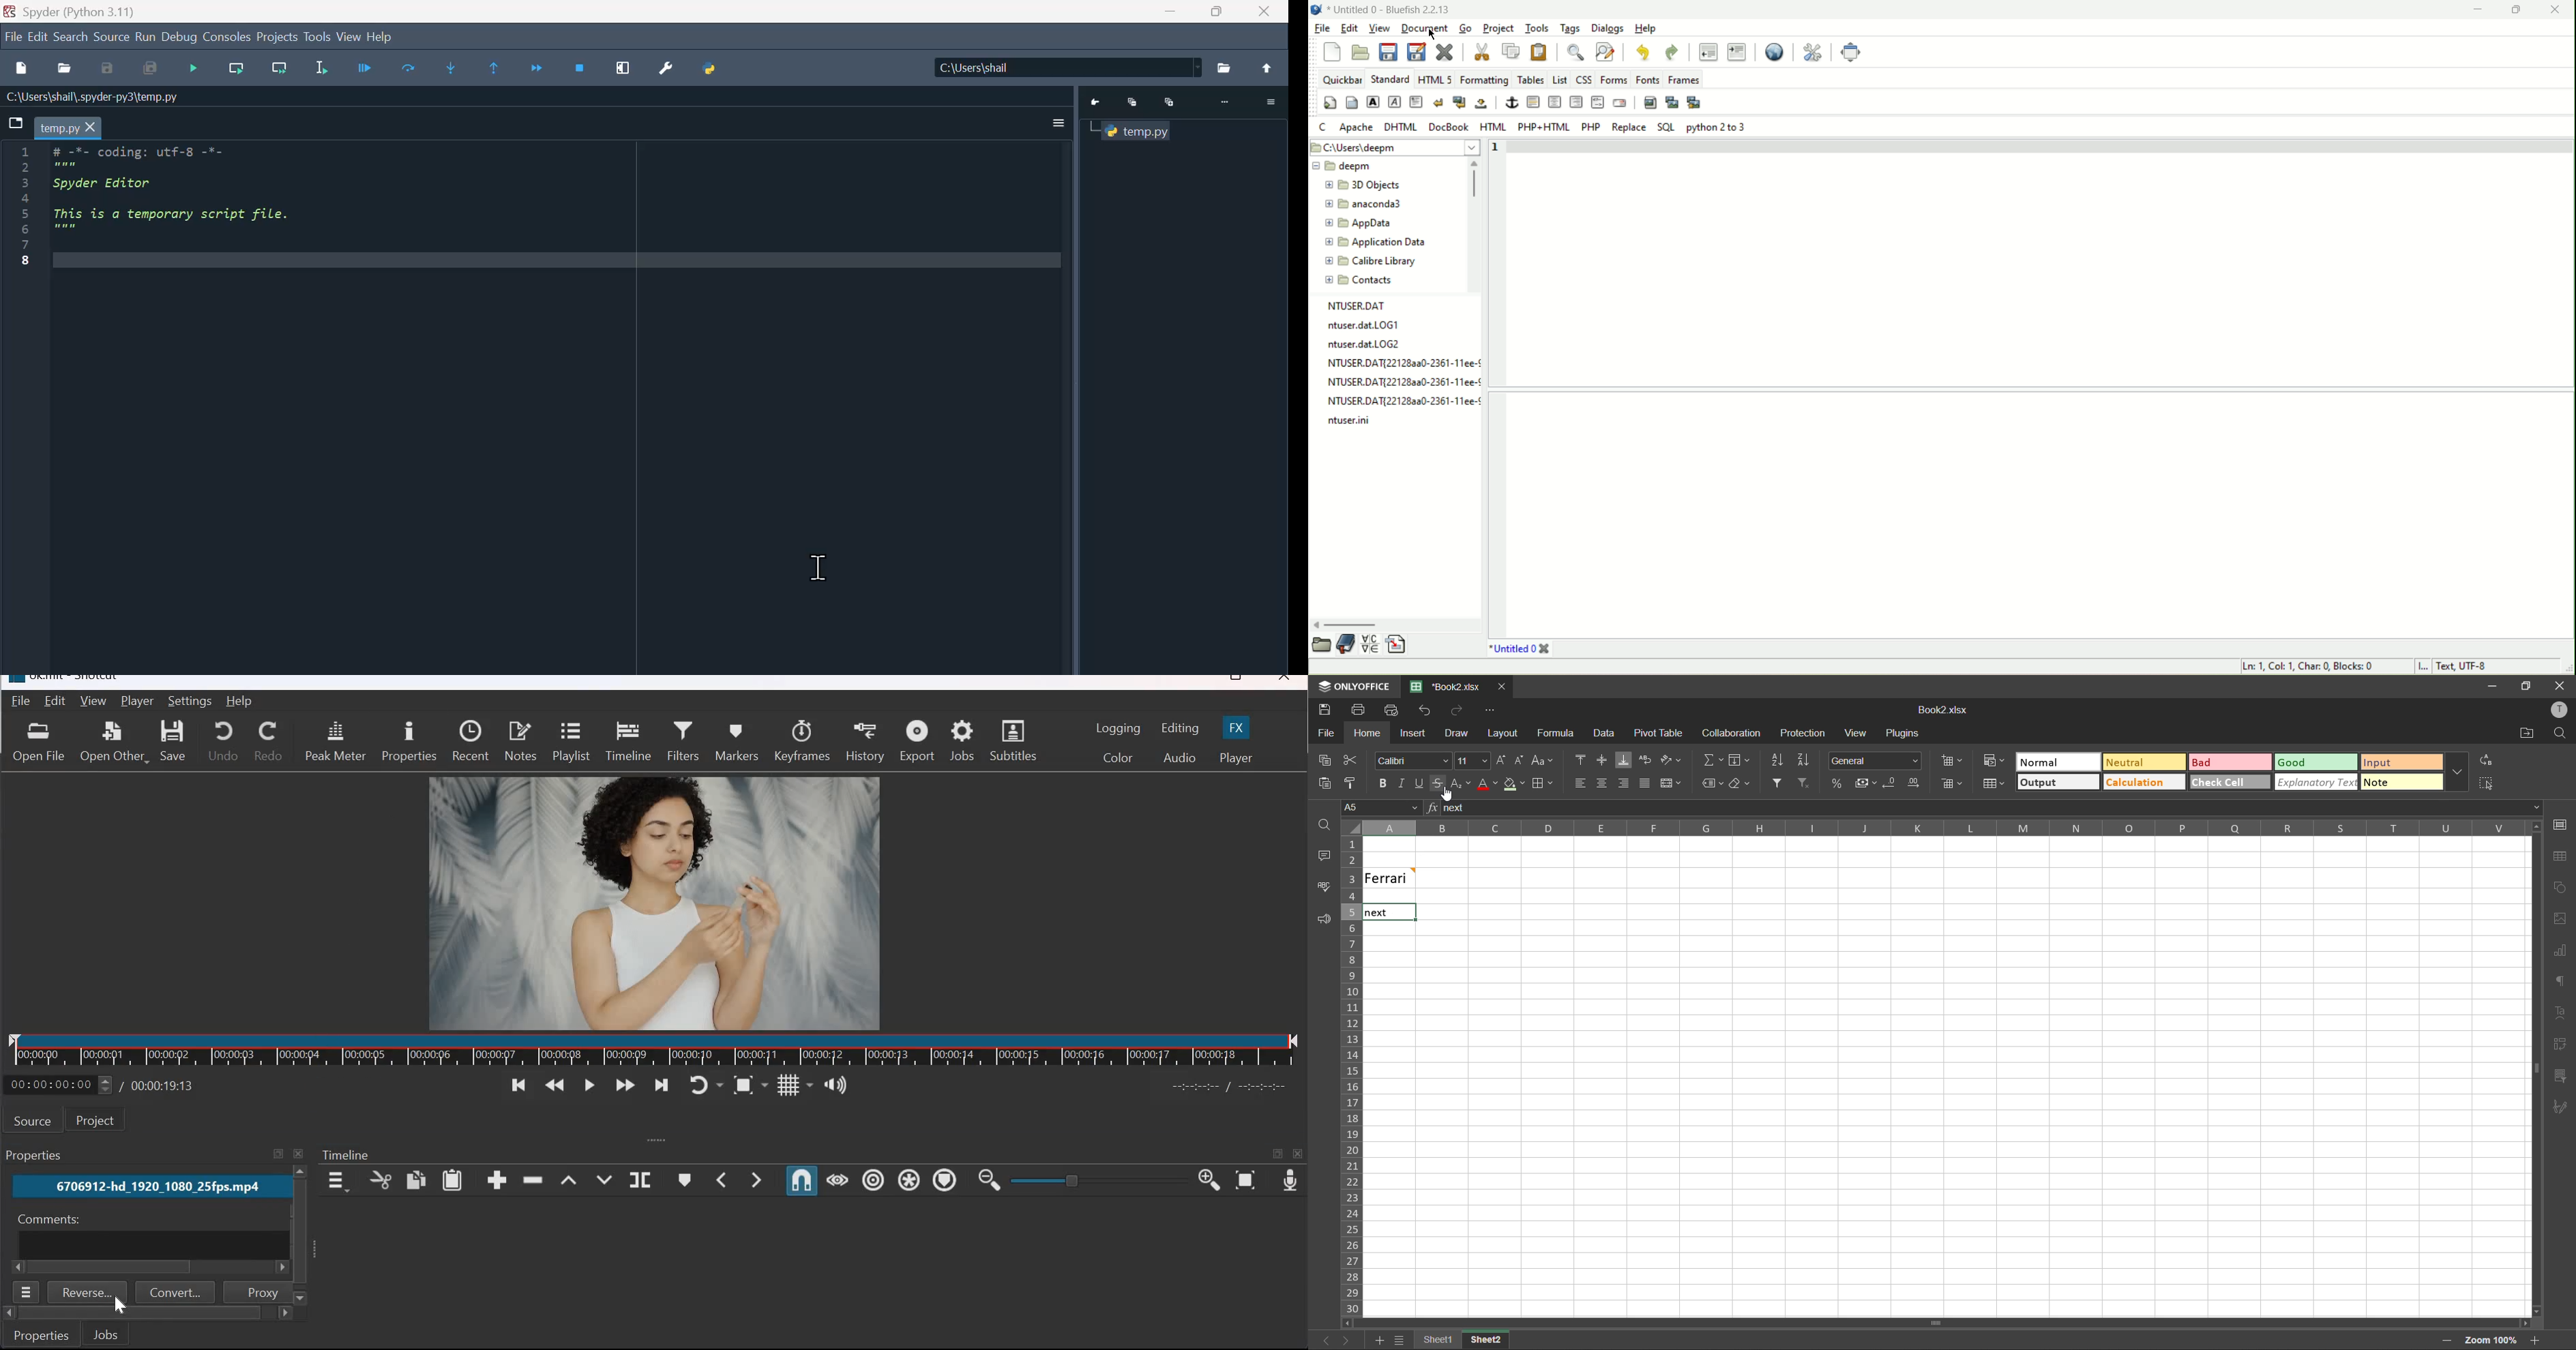  What do you see at coordinates (1347, 644) in the screenshot?
I see `book mark` at bounding box center [1347, 644].